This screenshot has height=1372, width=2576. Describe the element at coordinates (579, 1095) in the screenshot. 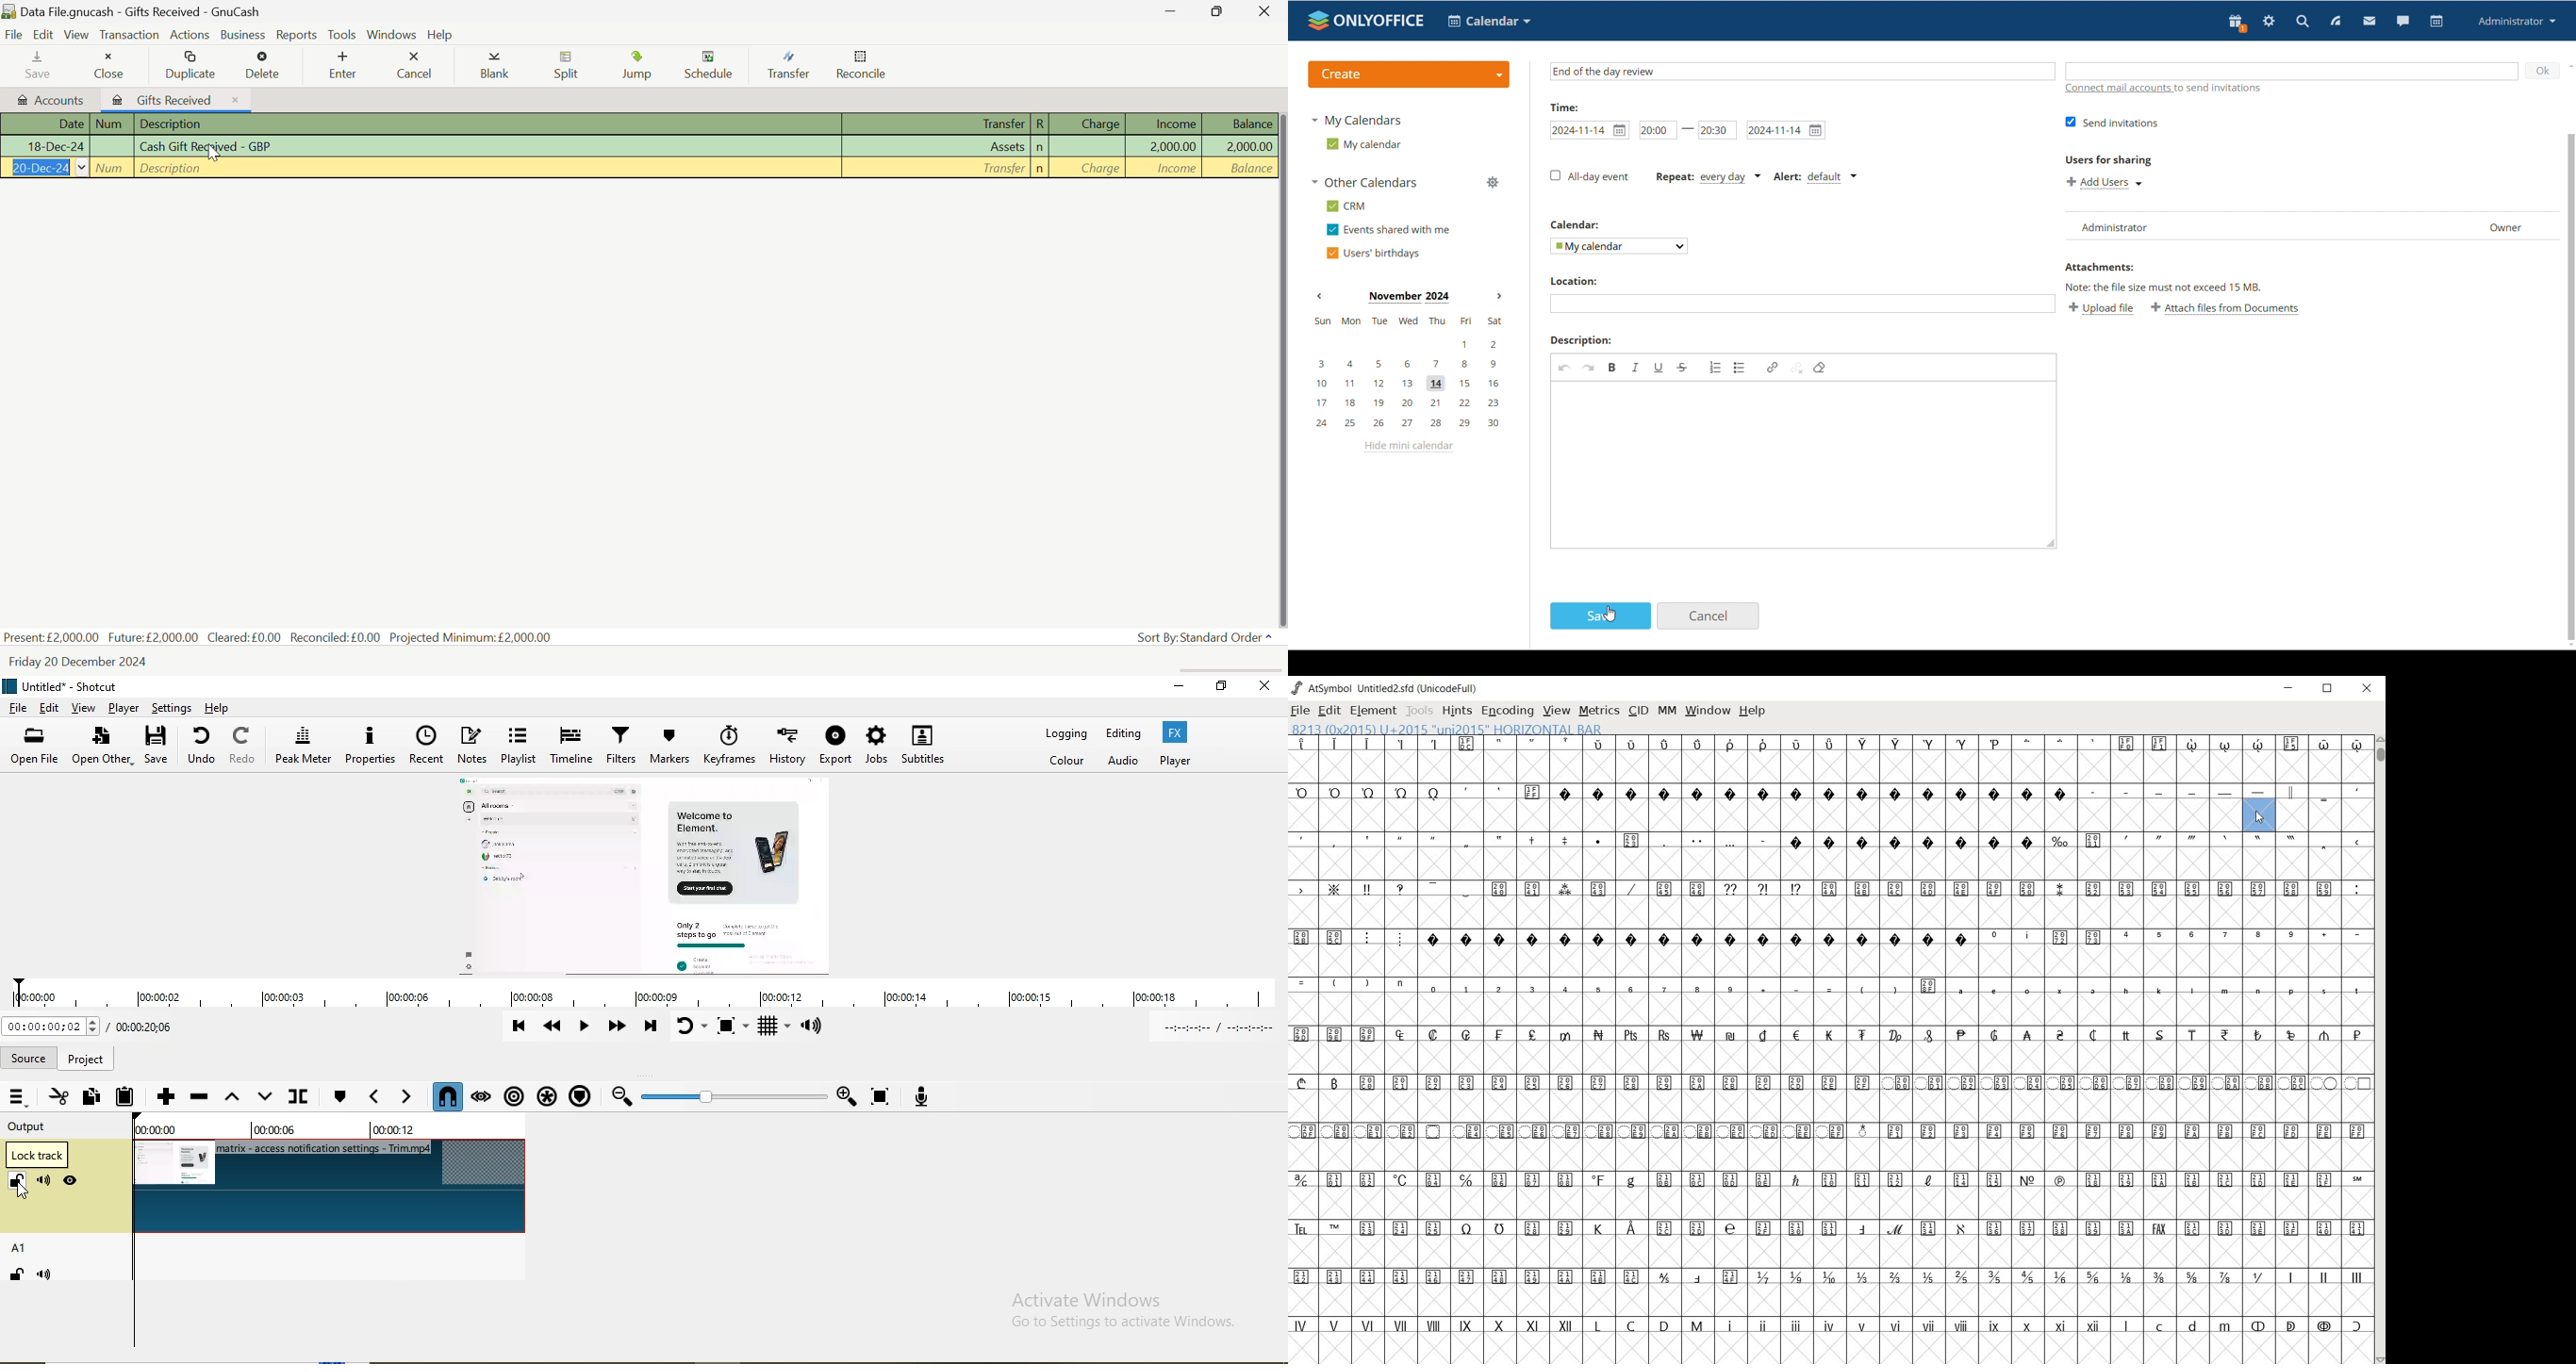

I see `Ripple markers` at that location.